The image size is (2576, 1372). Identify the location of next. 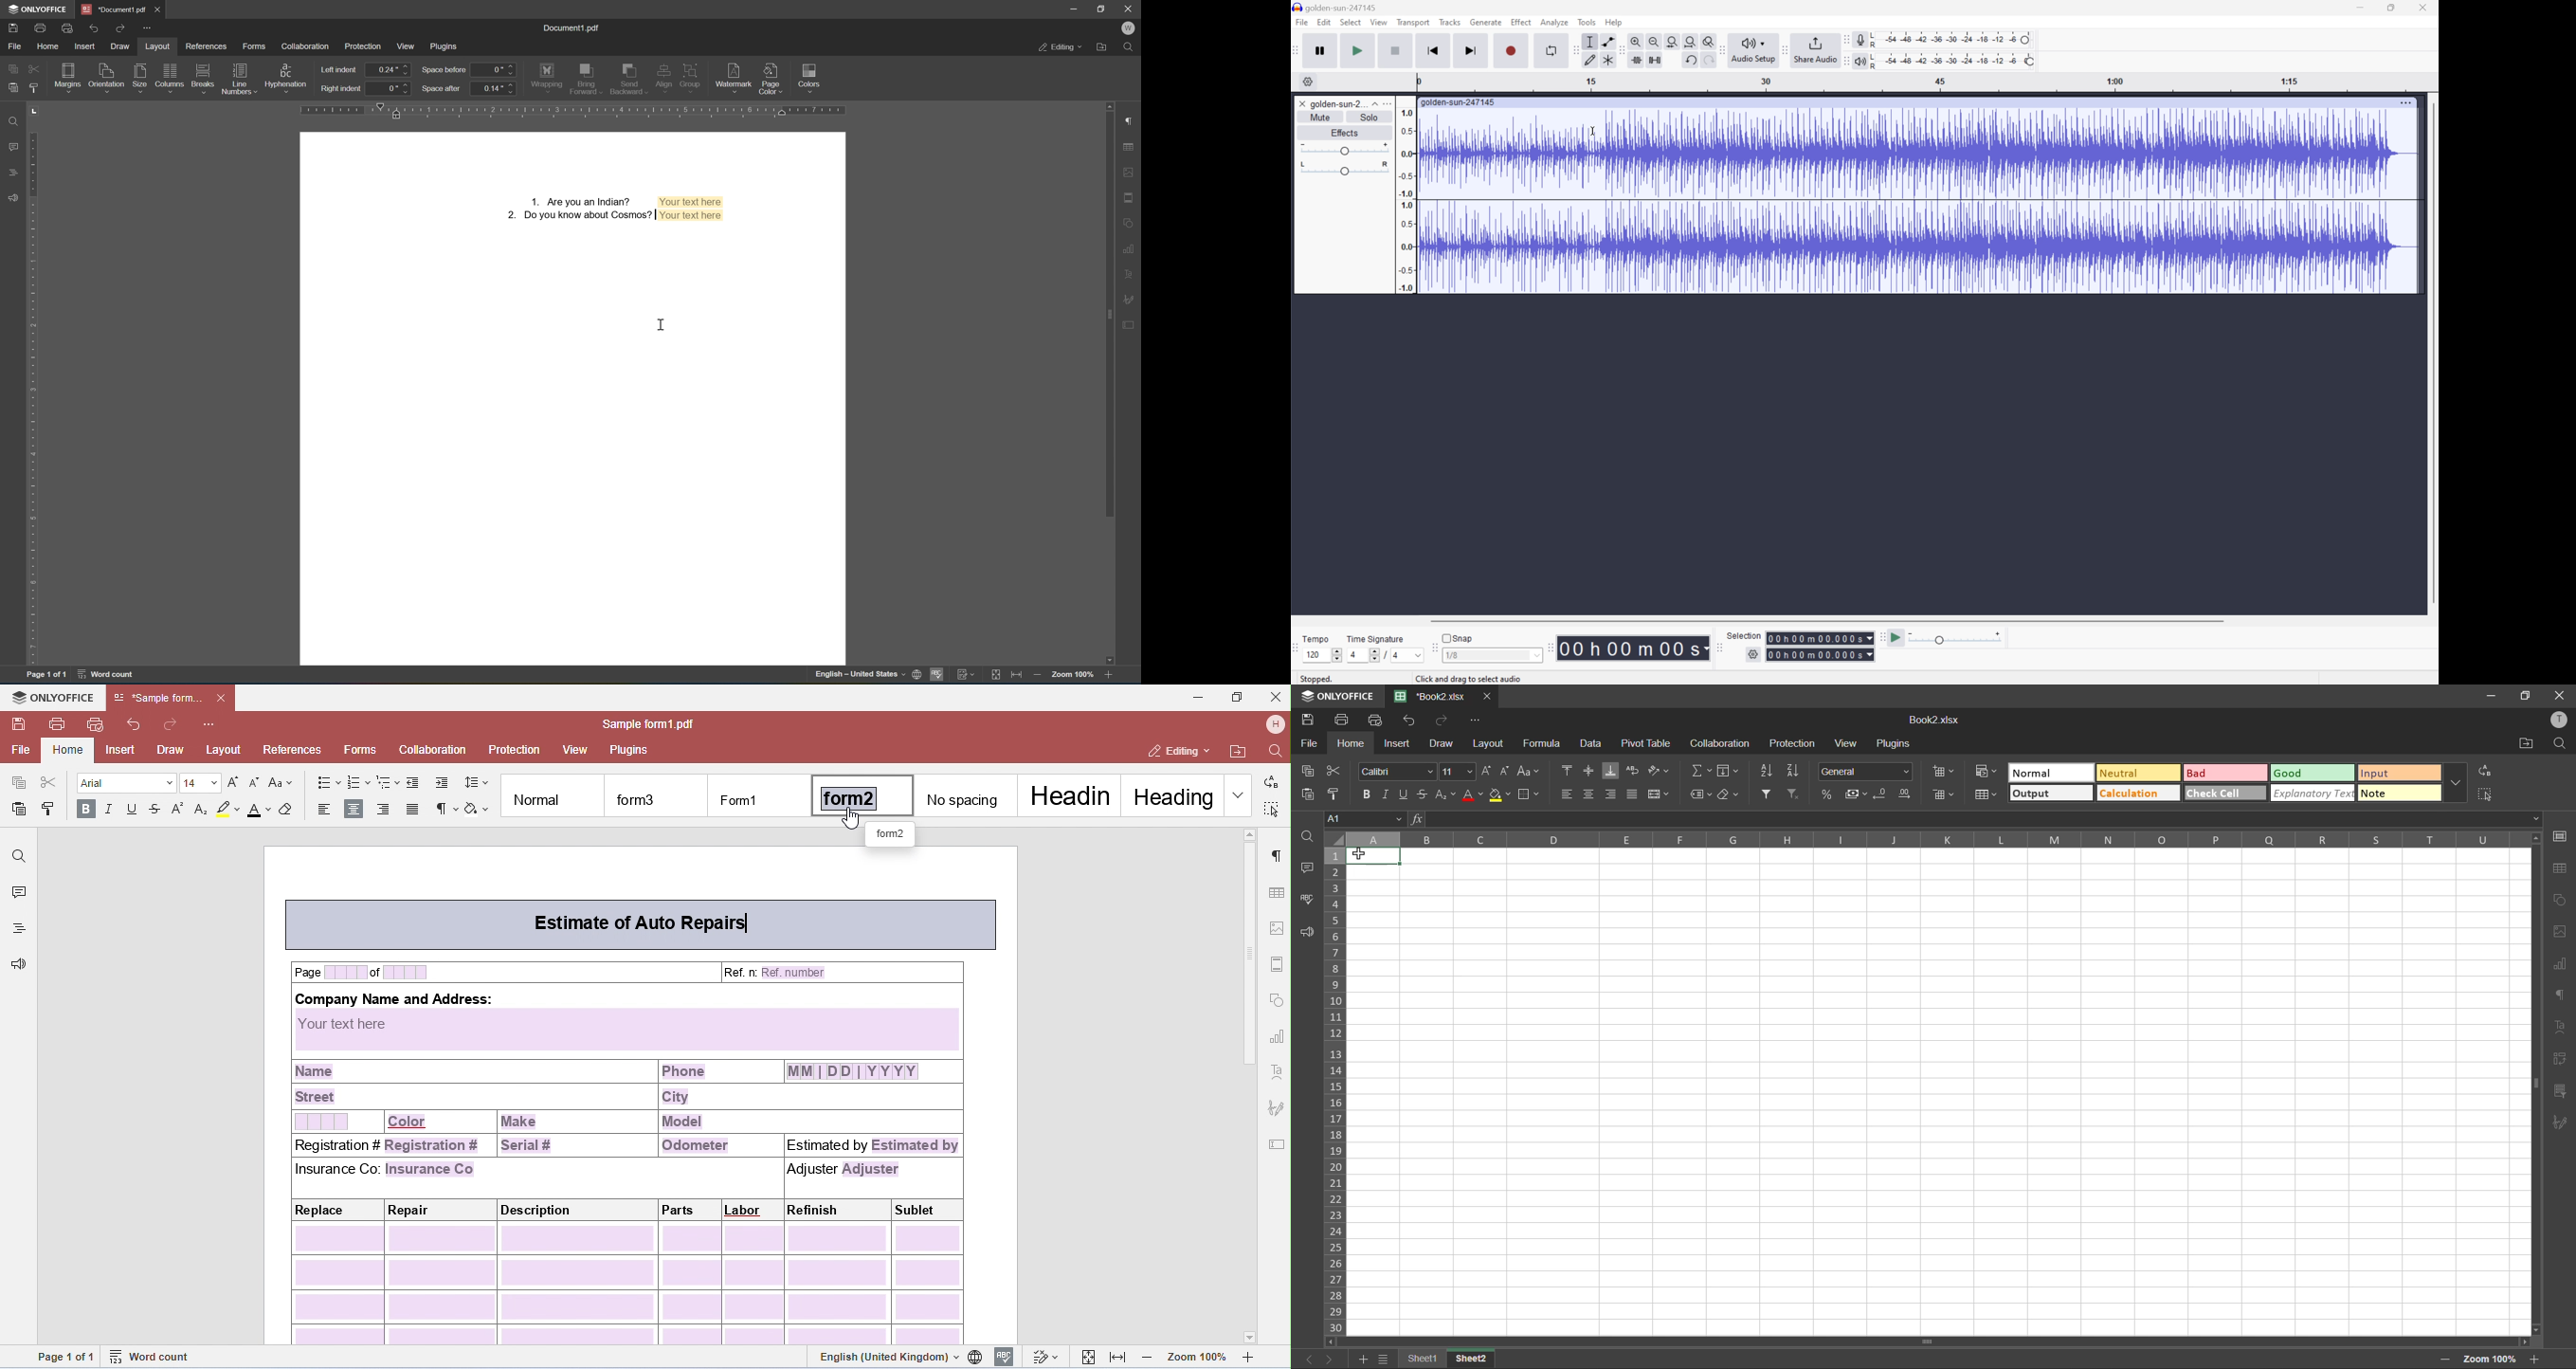
(1333, 1358).